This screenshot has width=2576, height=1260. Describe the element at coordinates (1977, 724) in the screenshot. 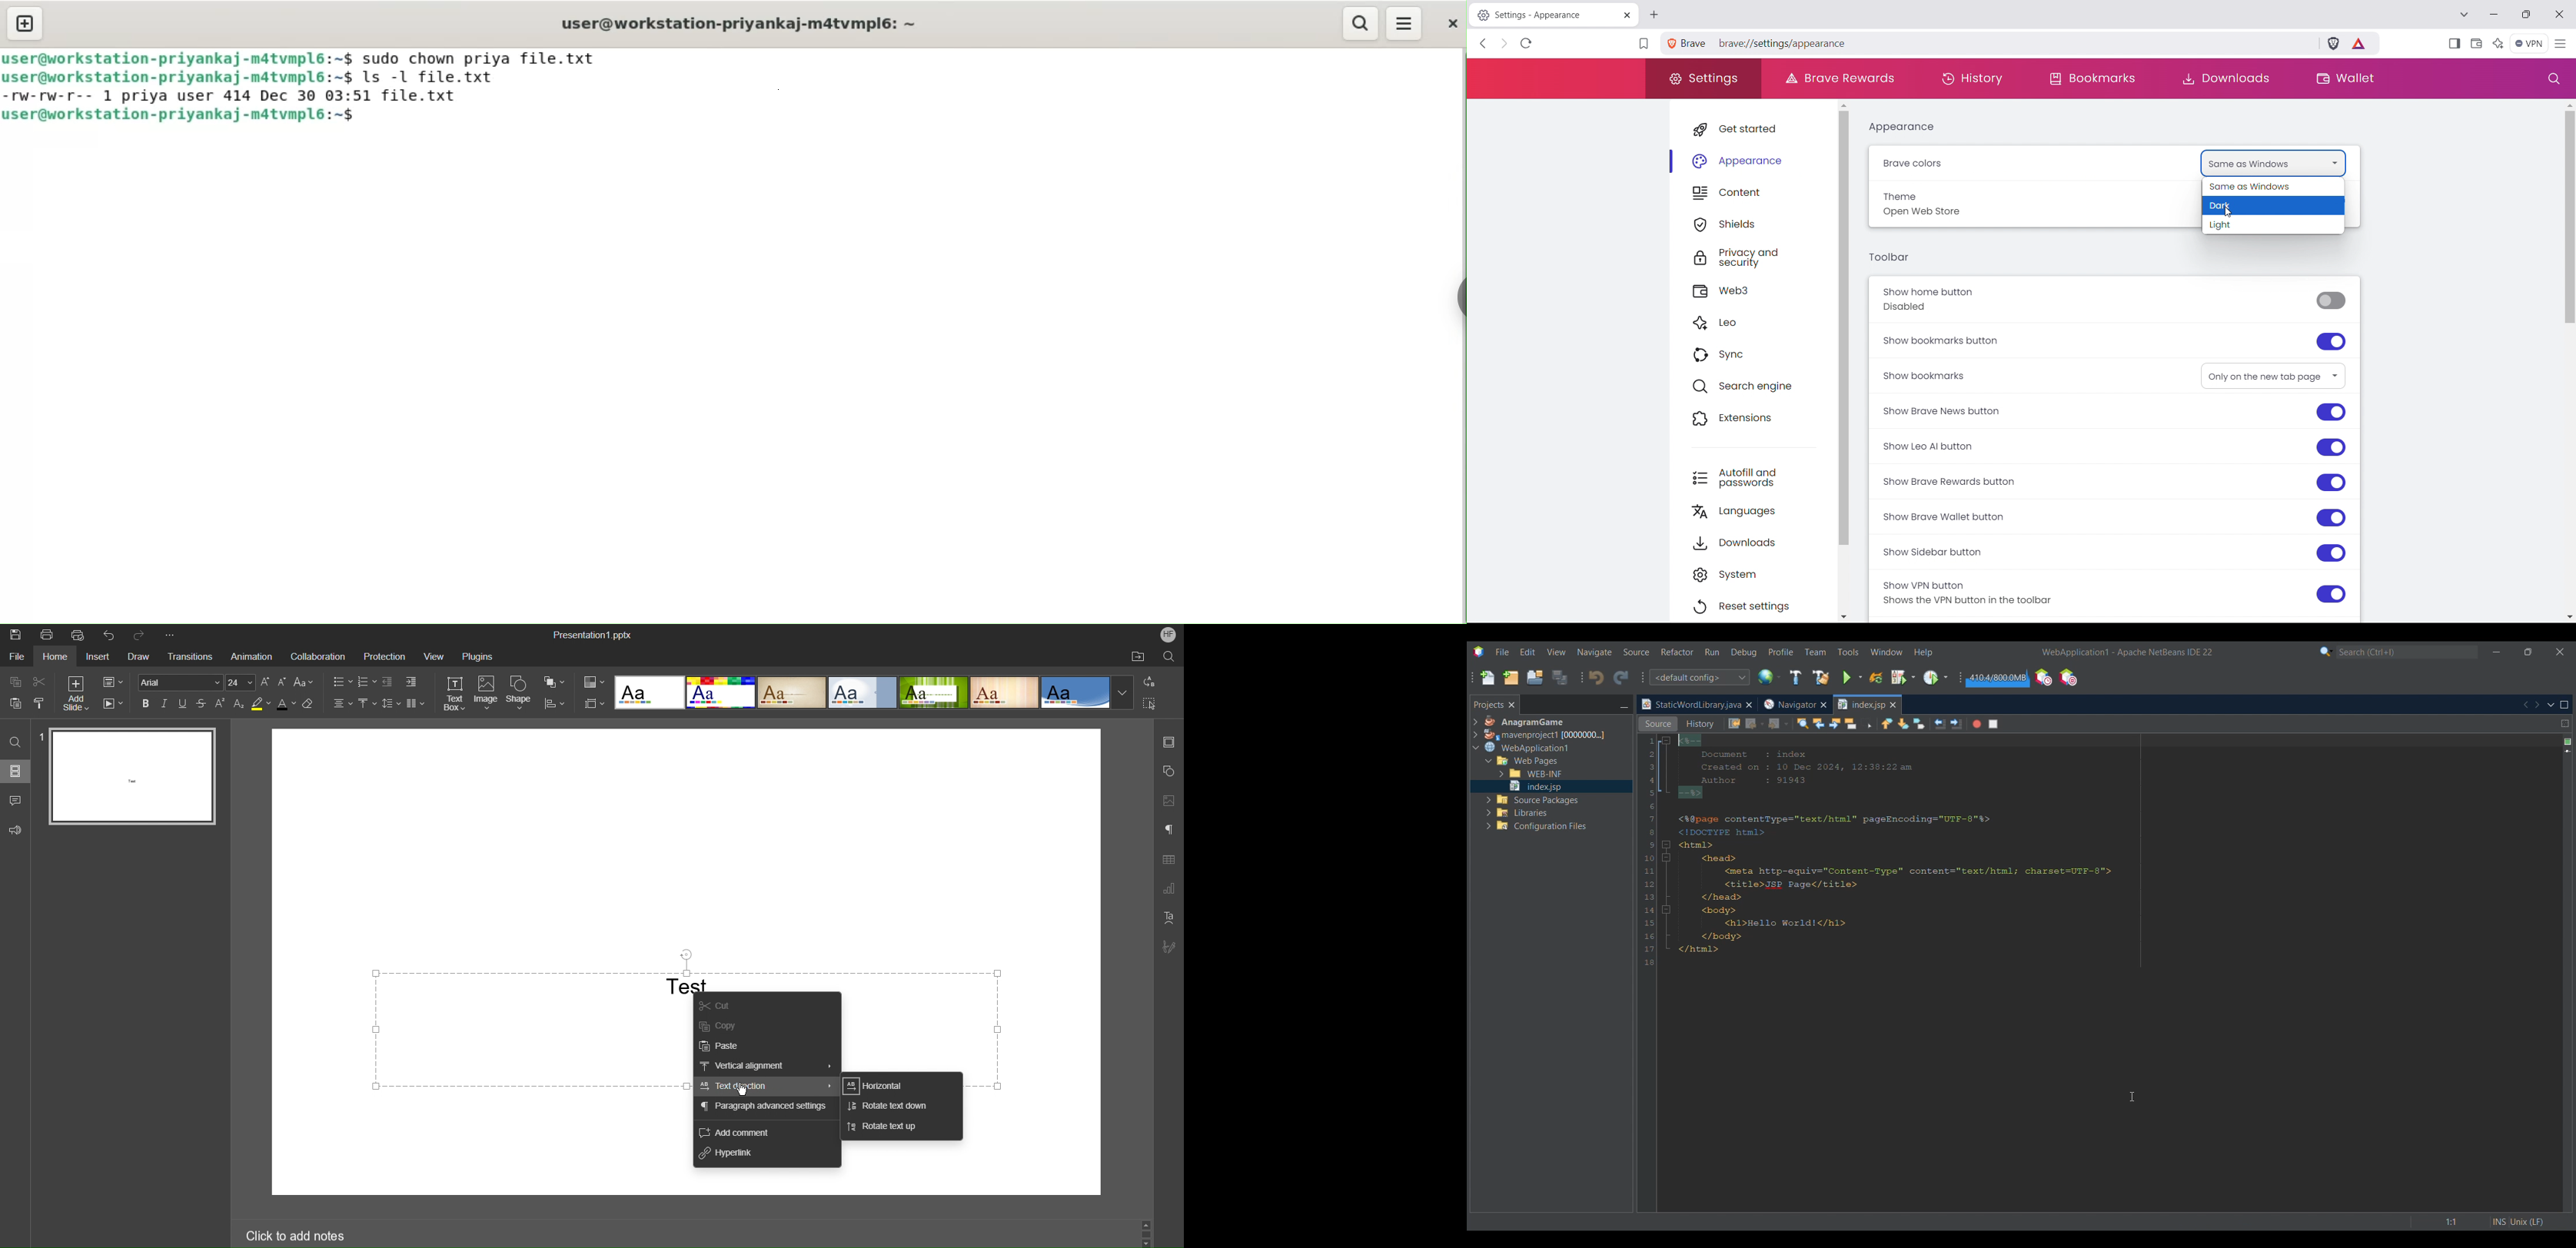

I see `Start macro recording` at that location.